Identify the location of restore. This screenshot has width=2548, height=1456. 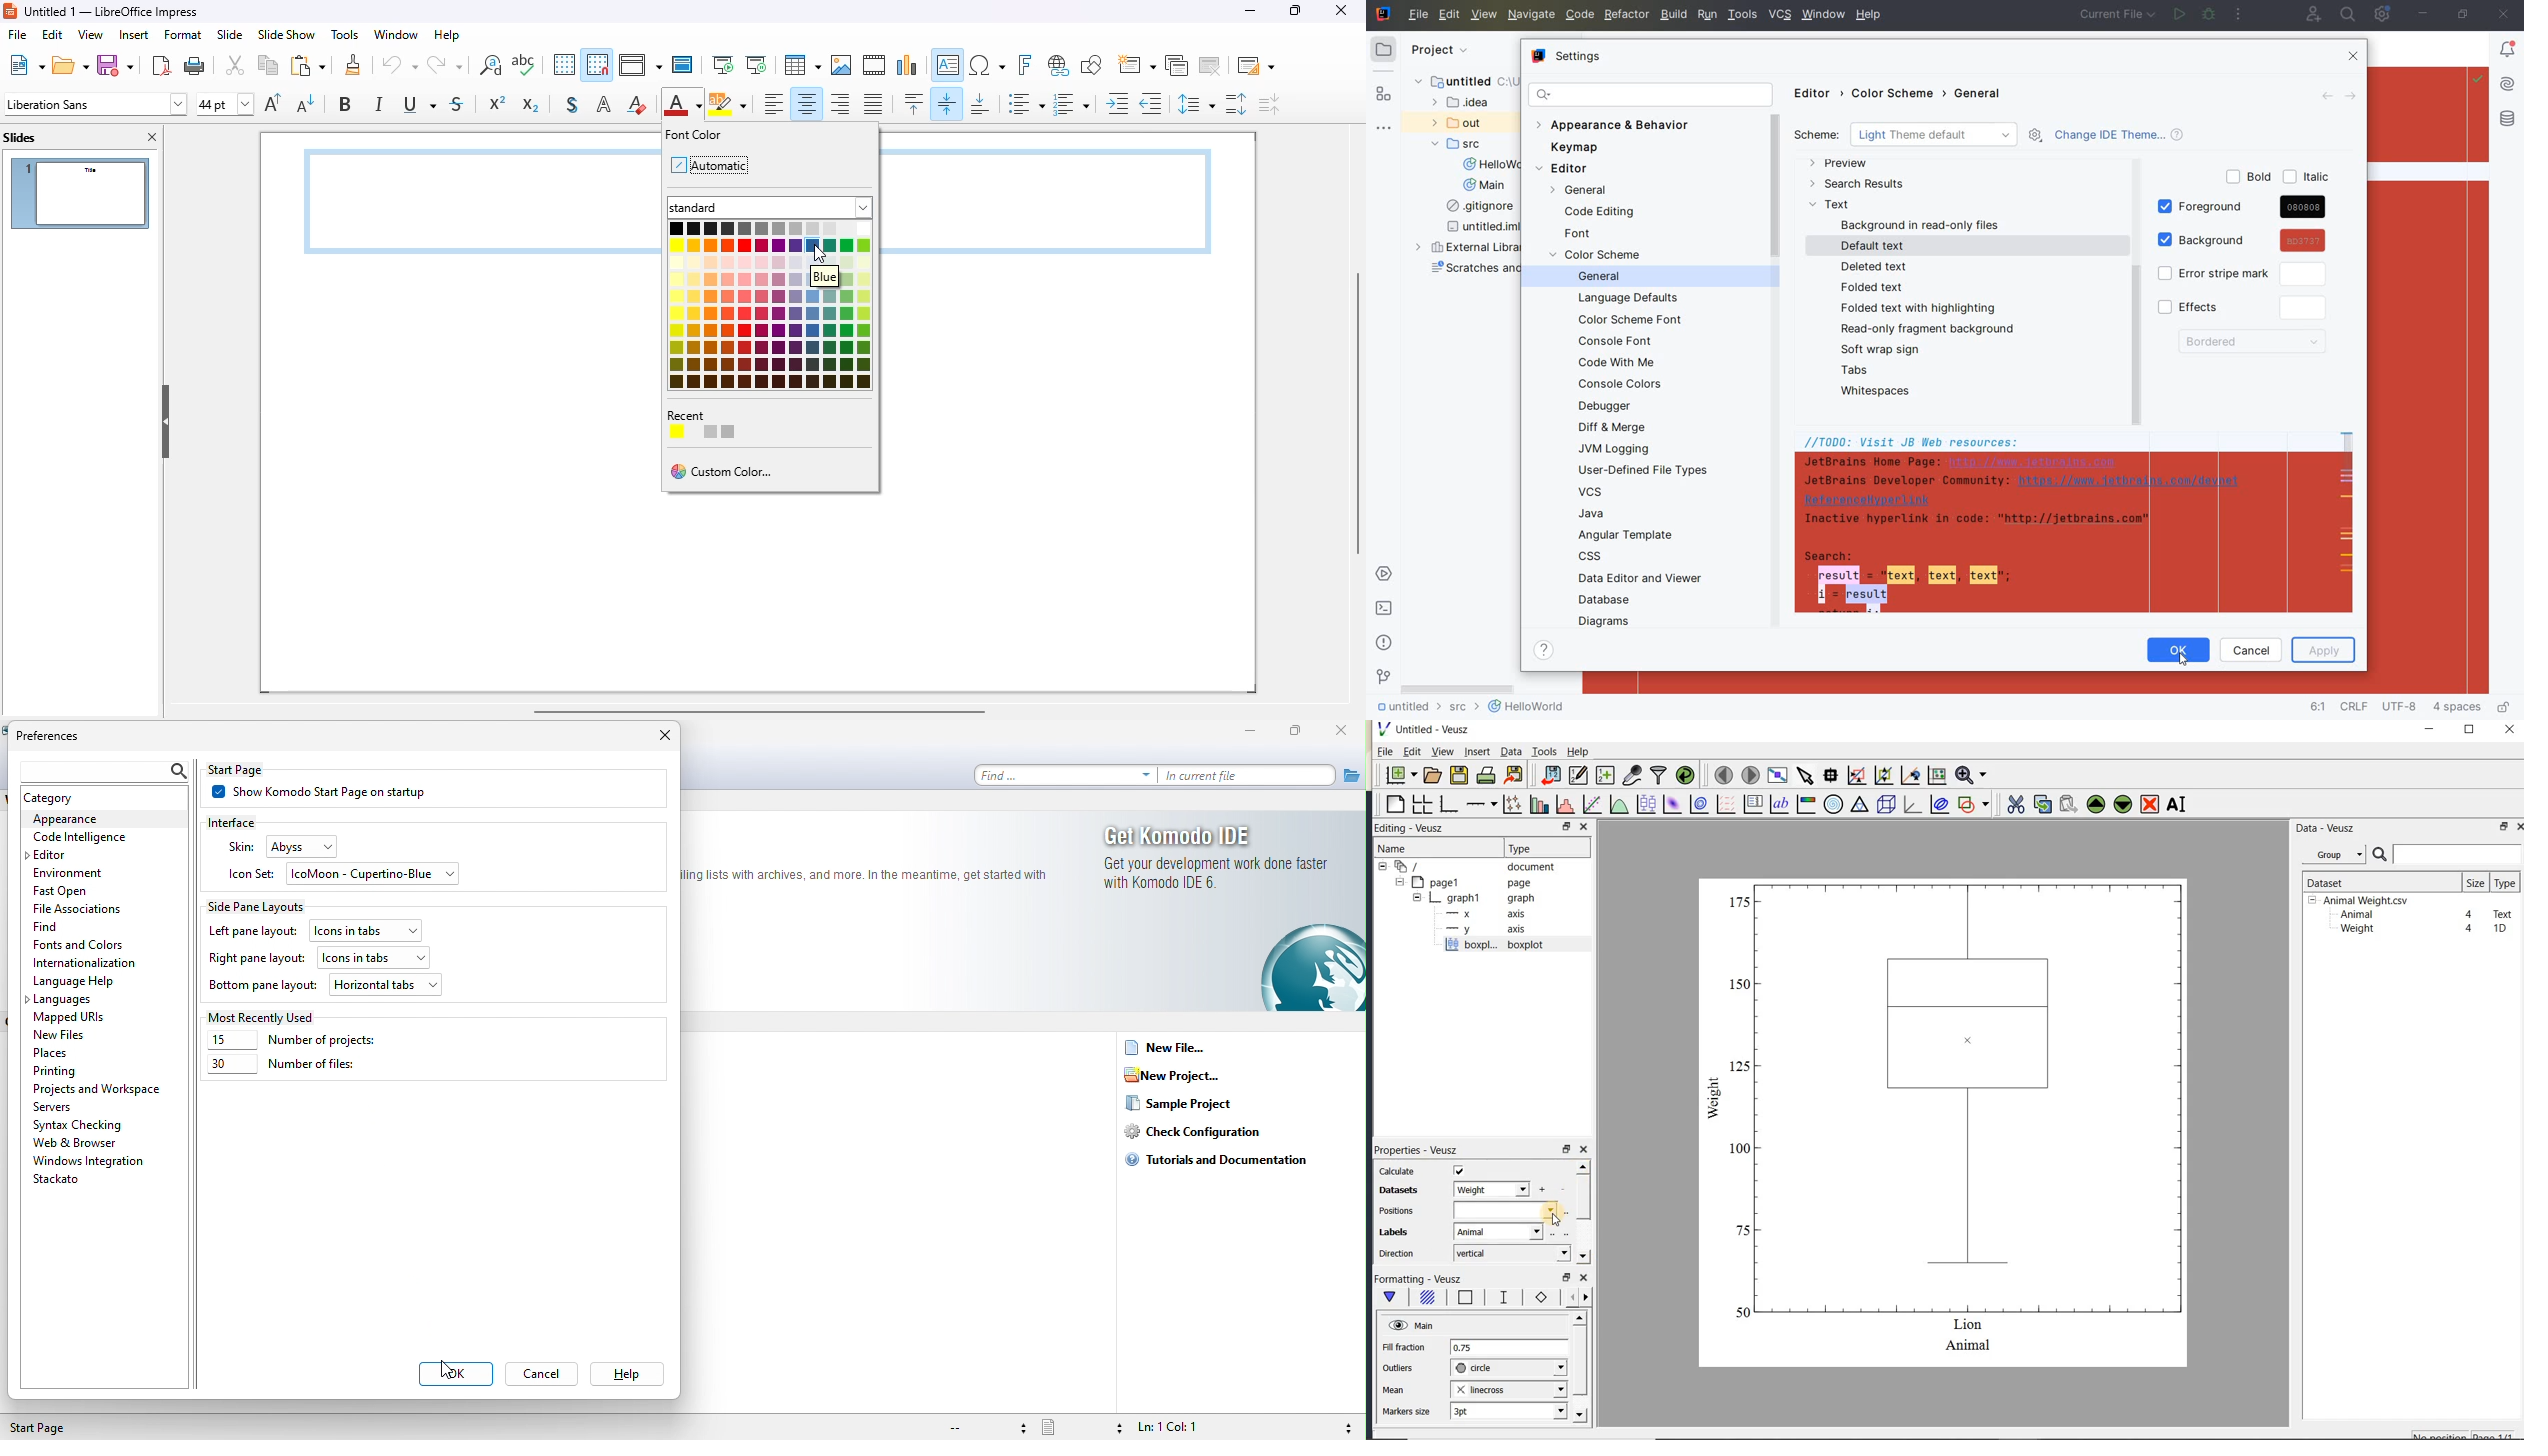
(1566, 1149).